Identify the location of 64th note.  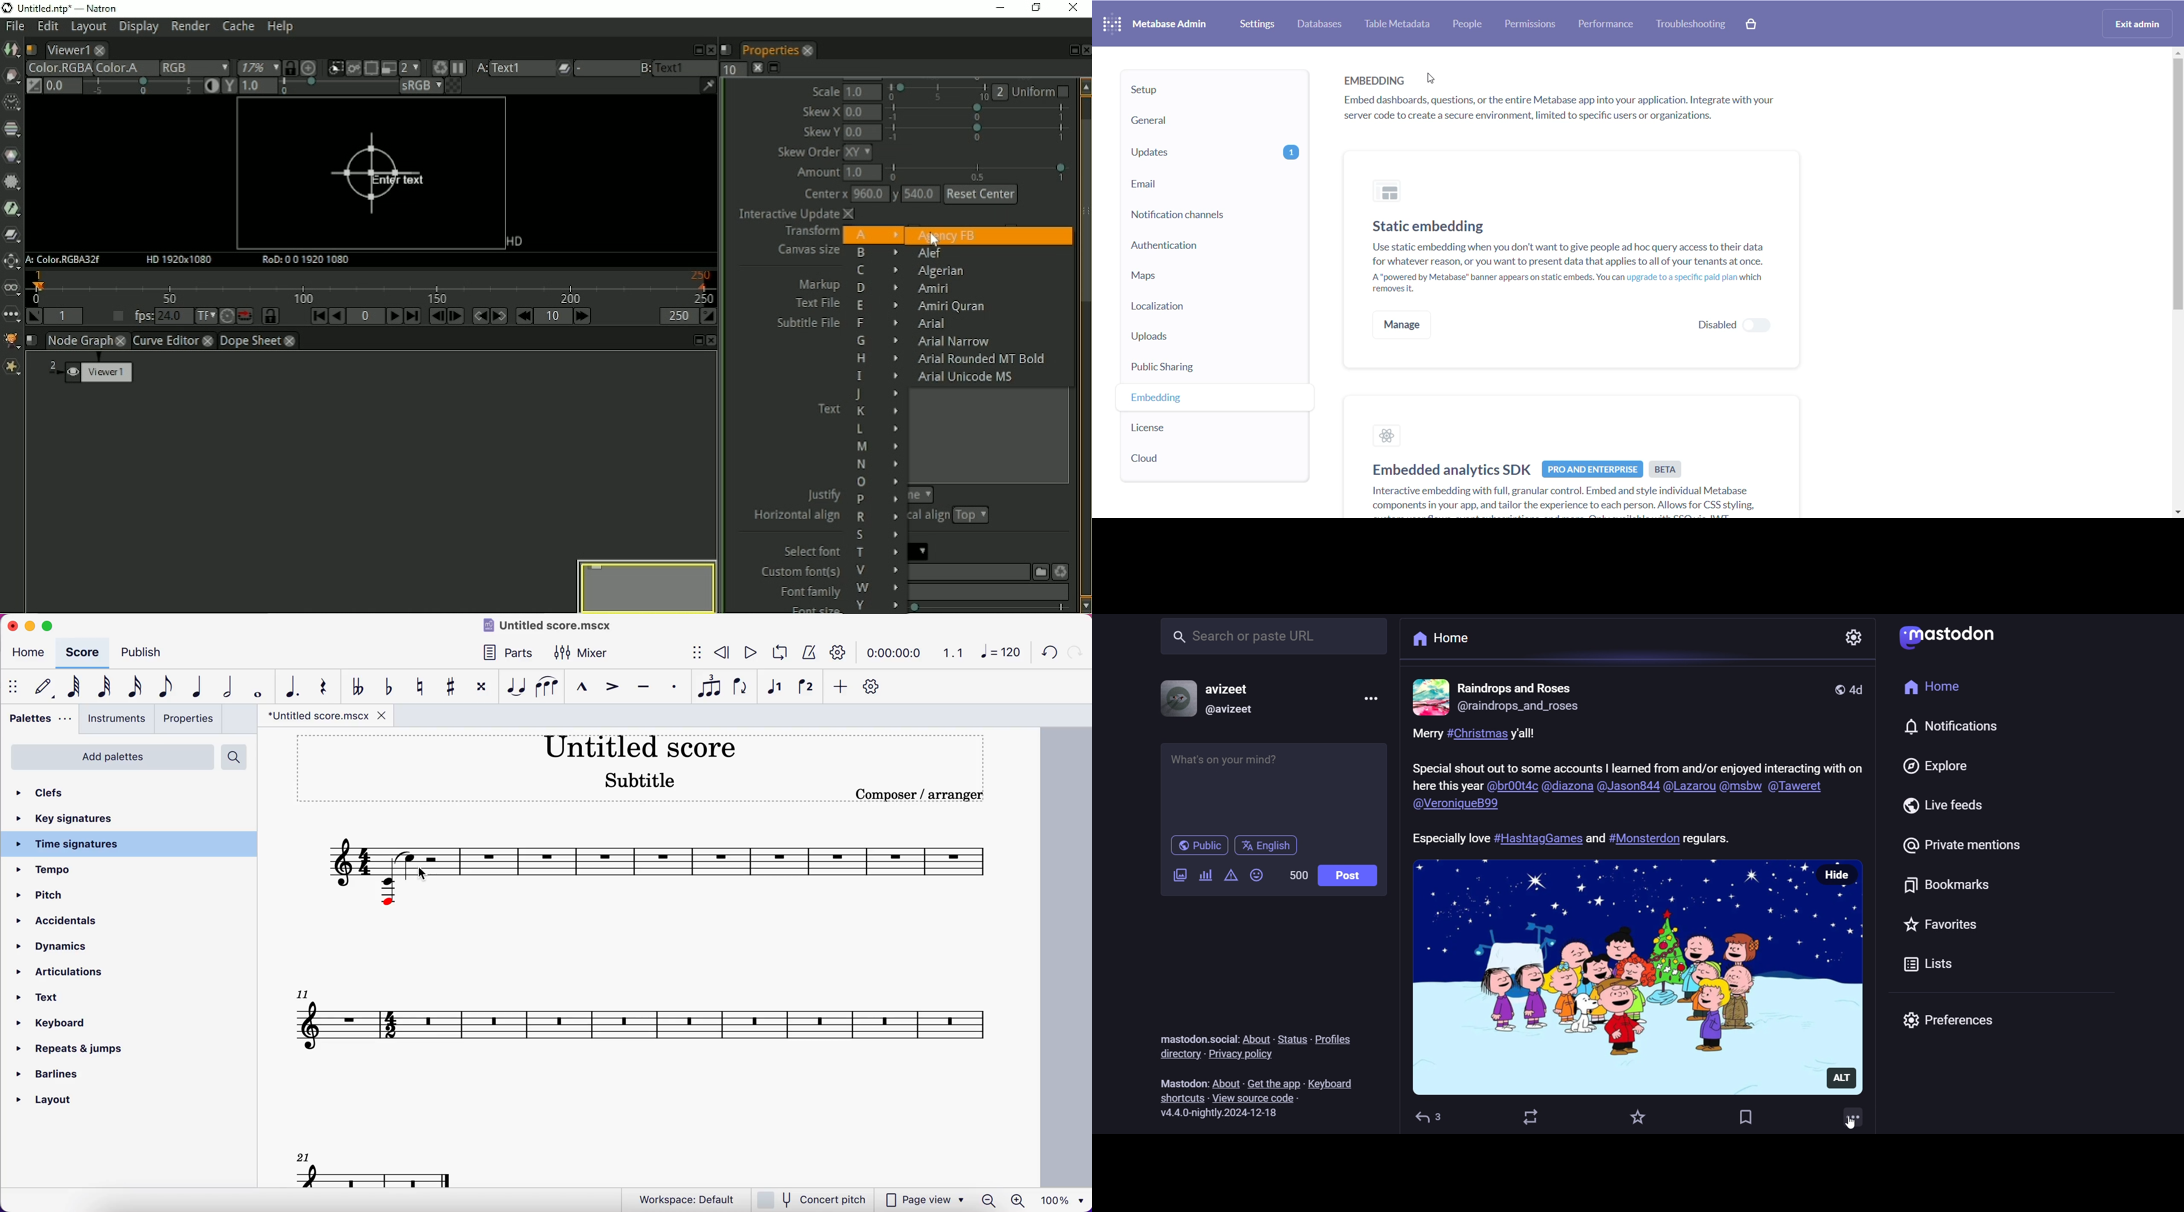
(77, 688).